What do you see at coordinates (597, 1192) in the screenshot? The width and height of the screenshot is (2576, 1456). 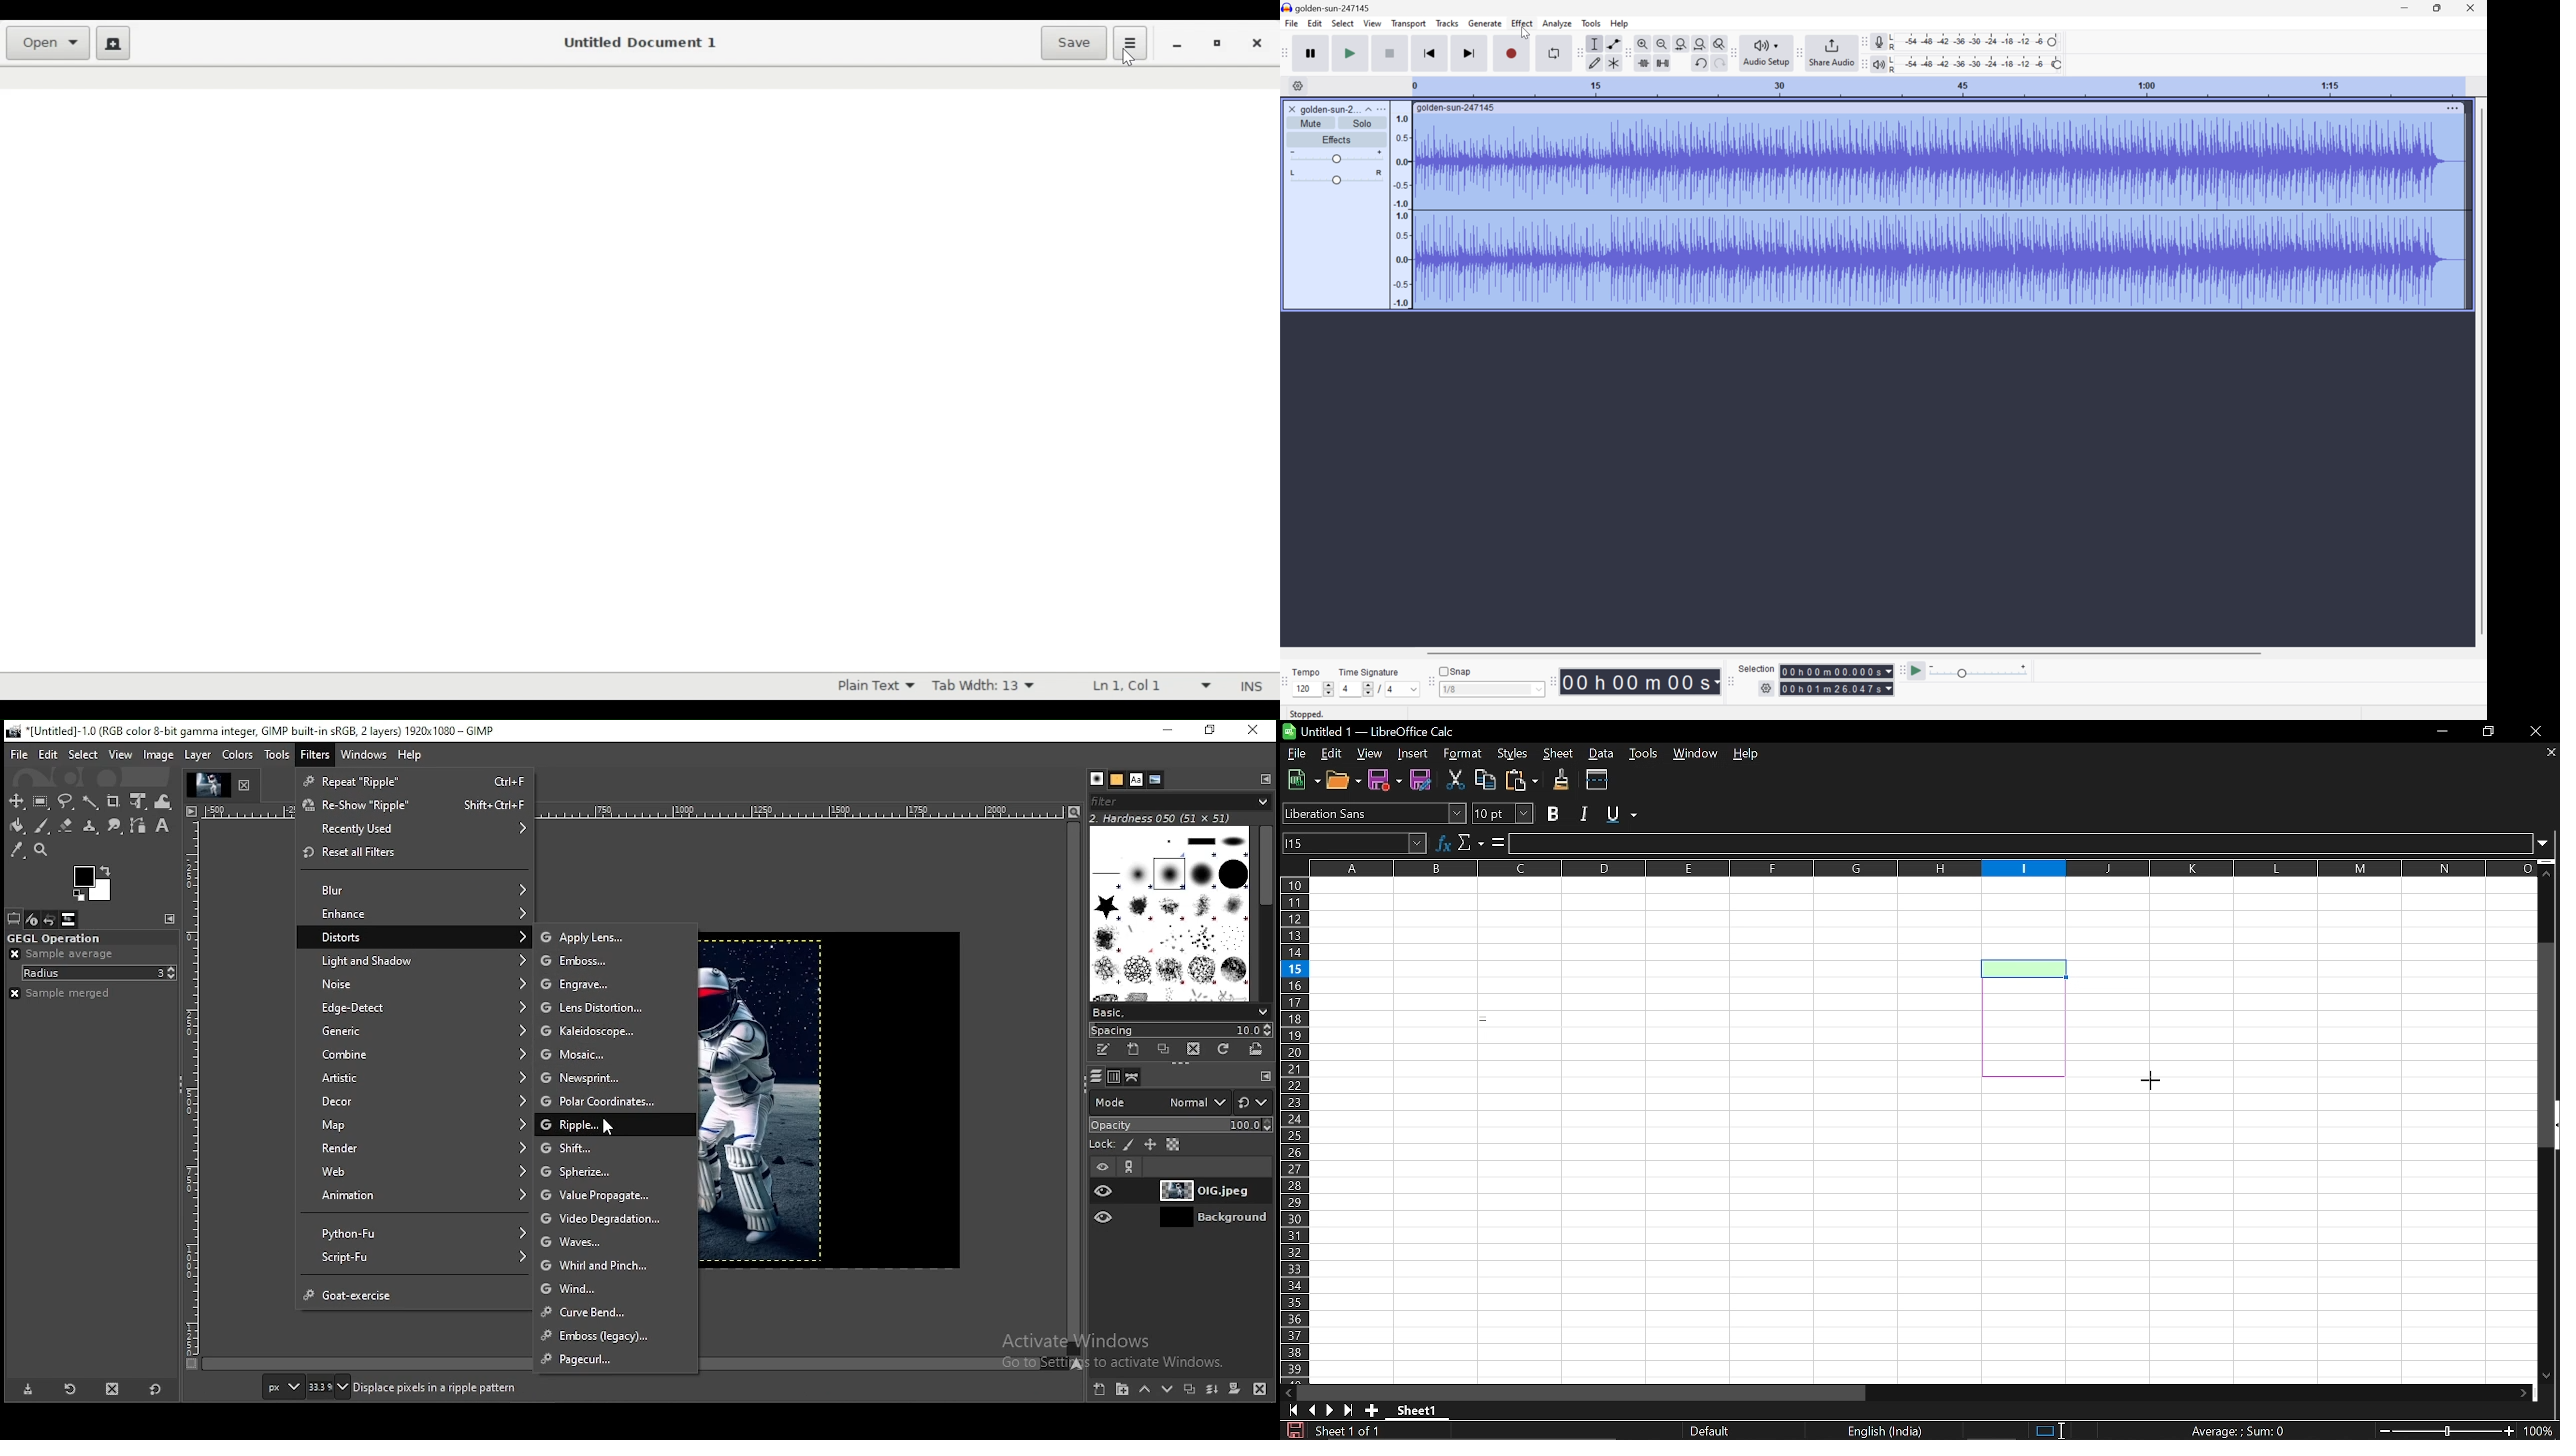 I see `value propagate` at bounding box center [597, 1192].